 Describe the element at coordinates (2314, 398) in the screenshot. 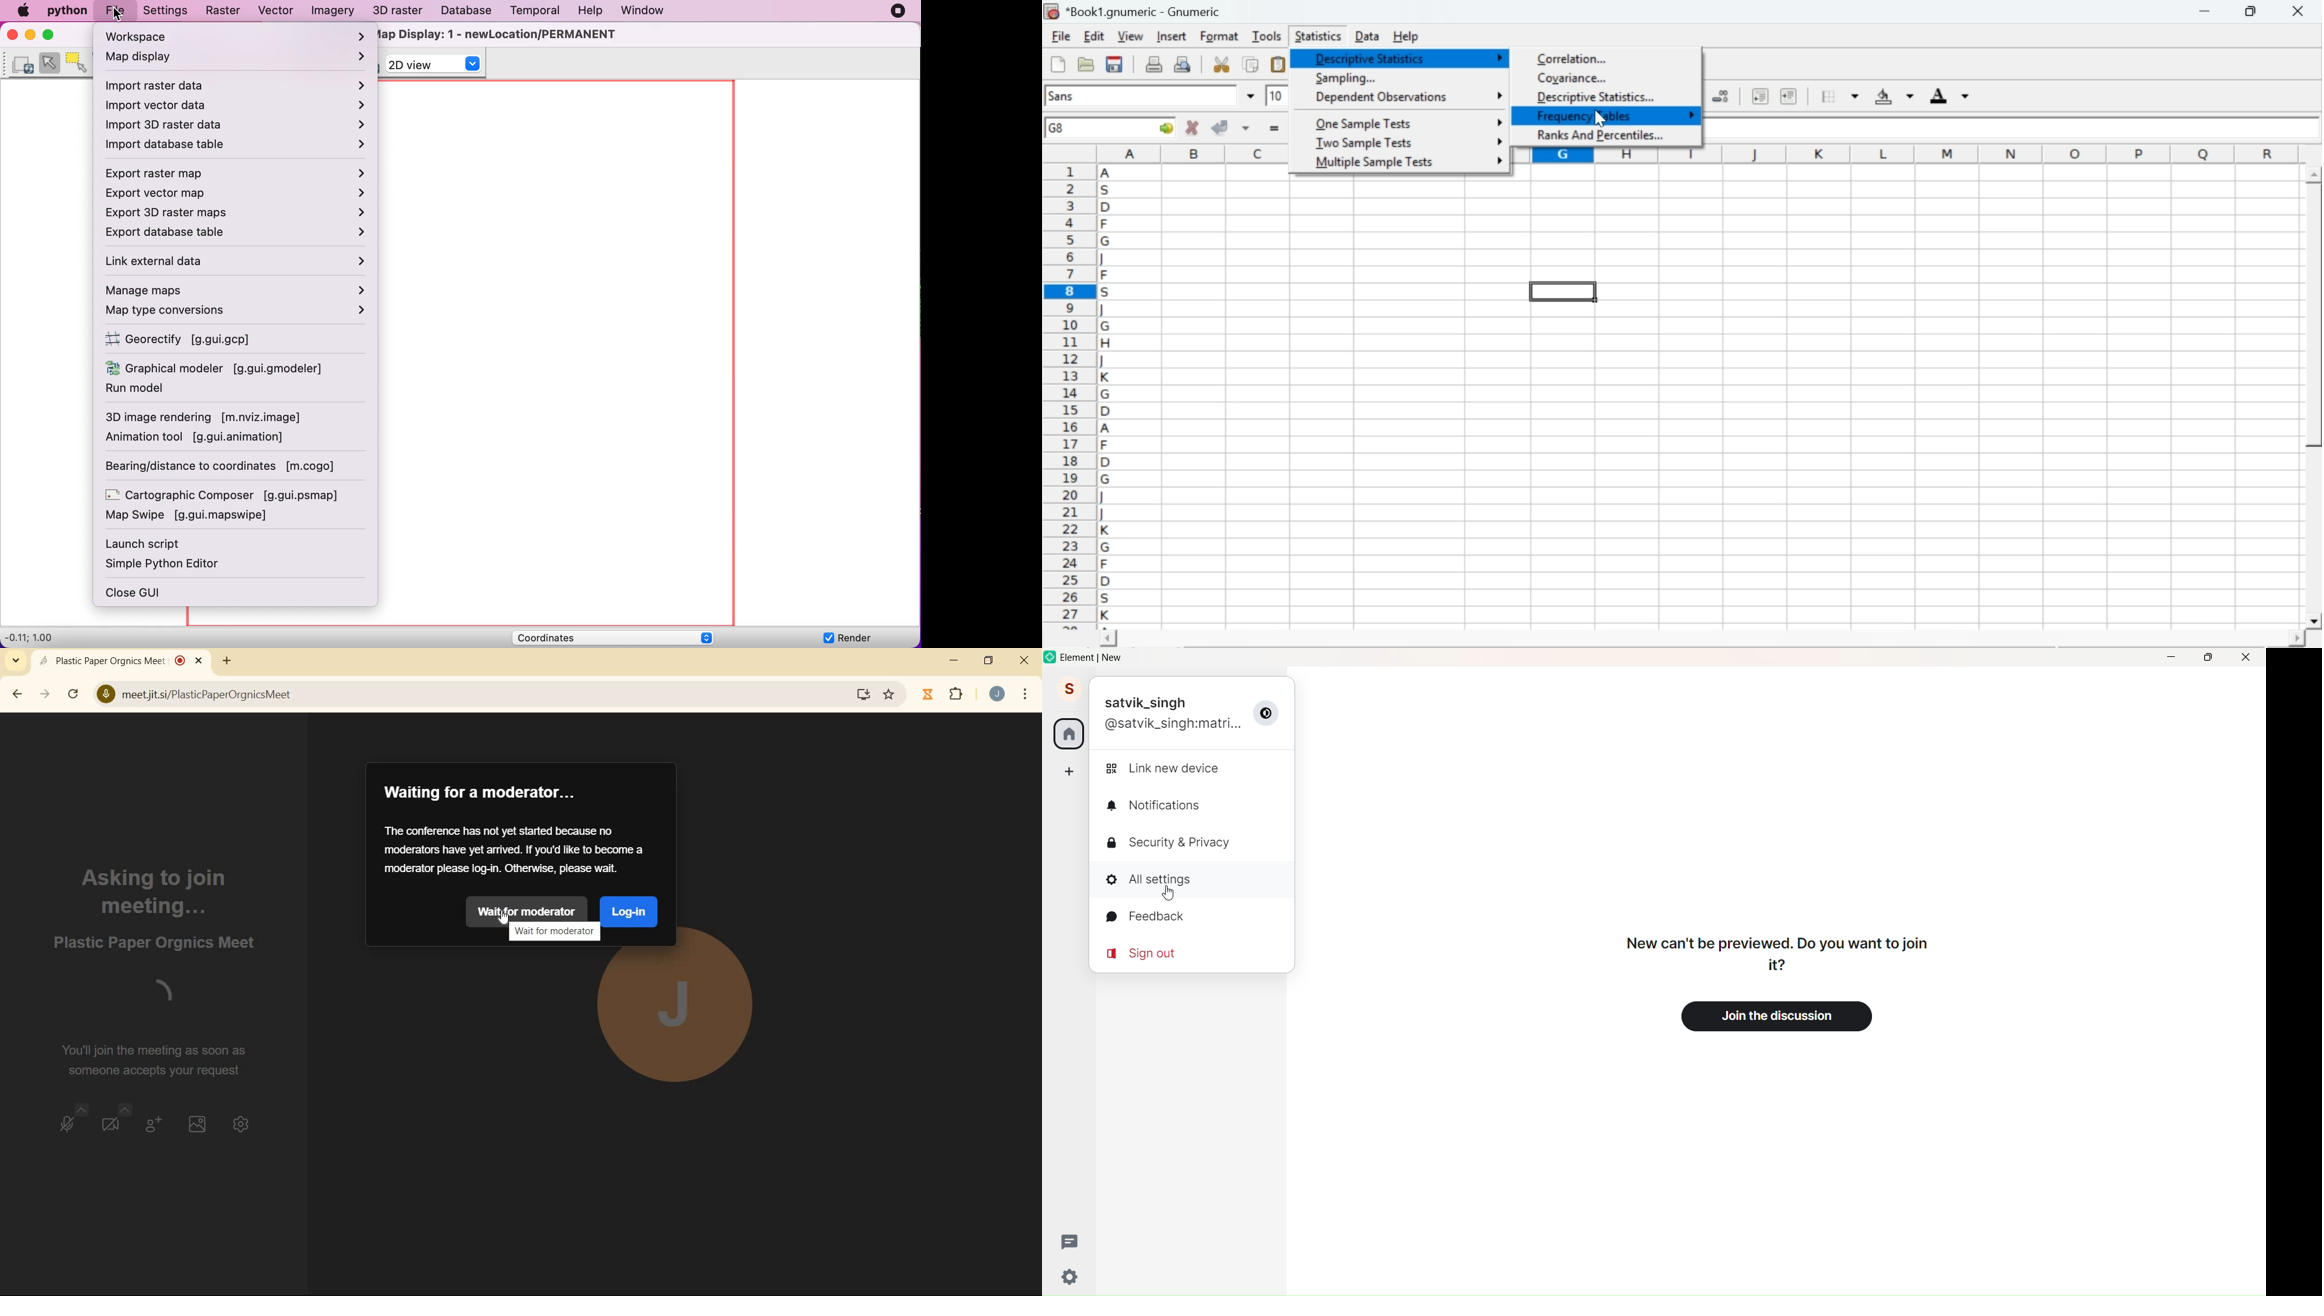

I see `scroll bar` at that location.